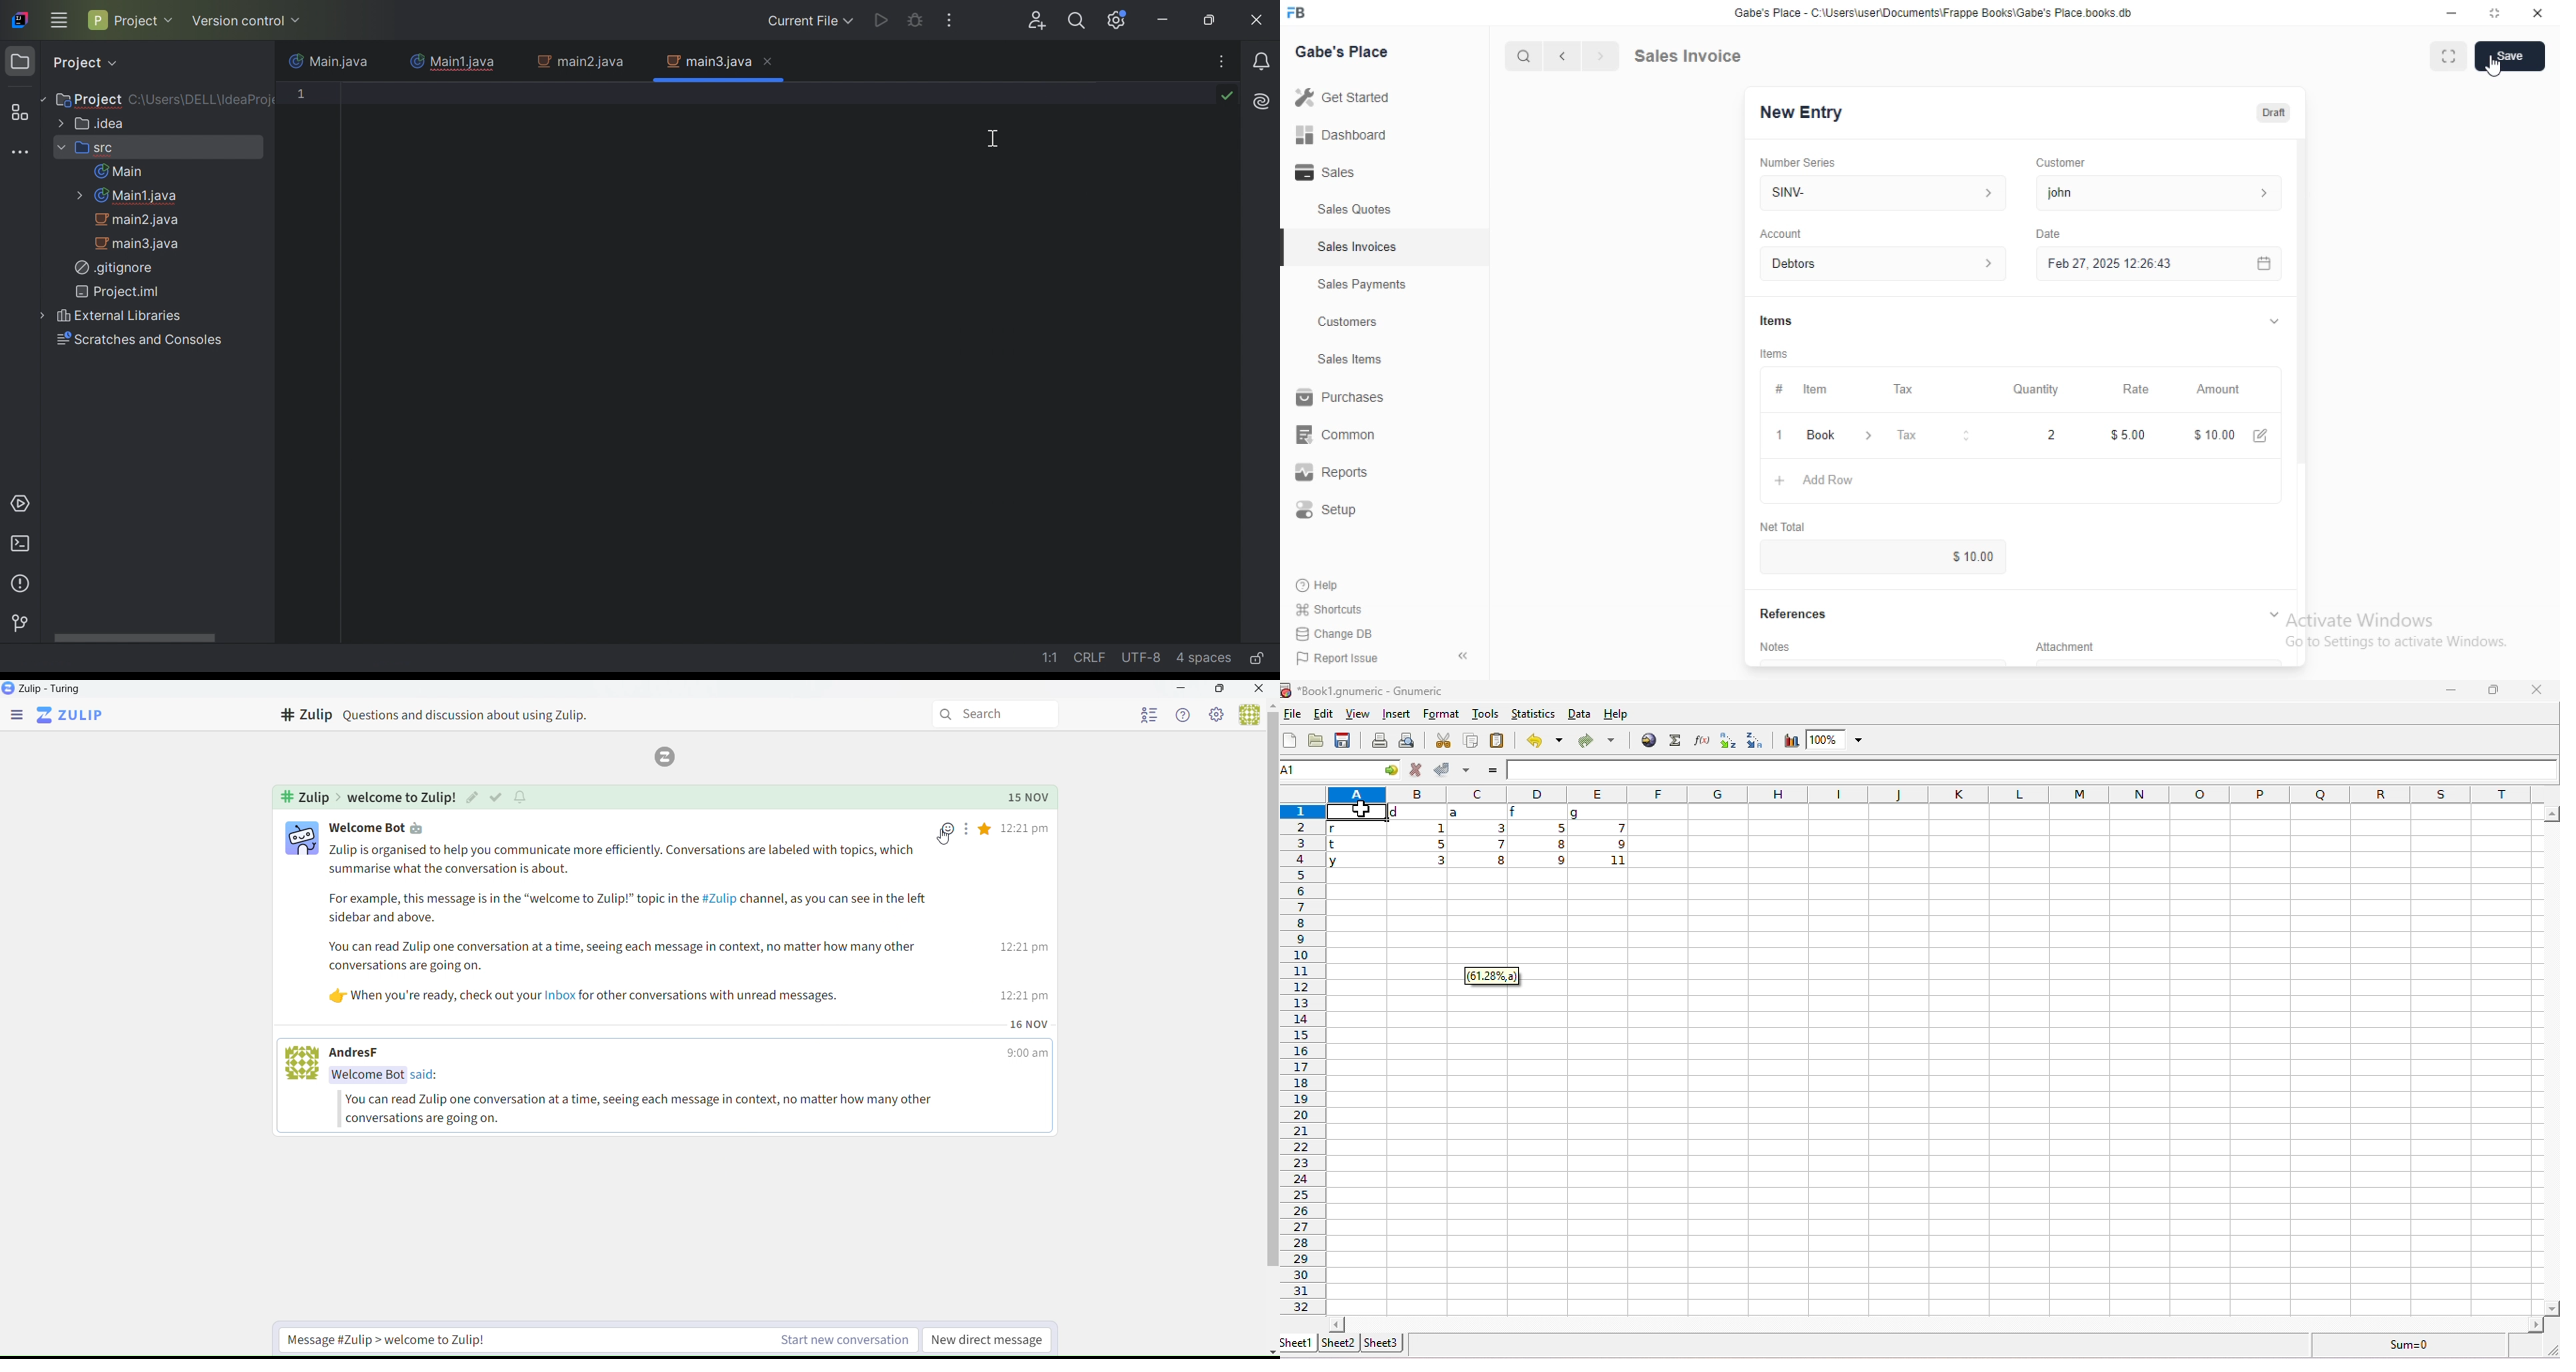  I want to click on Date, so click(2050, 232).